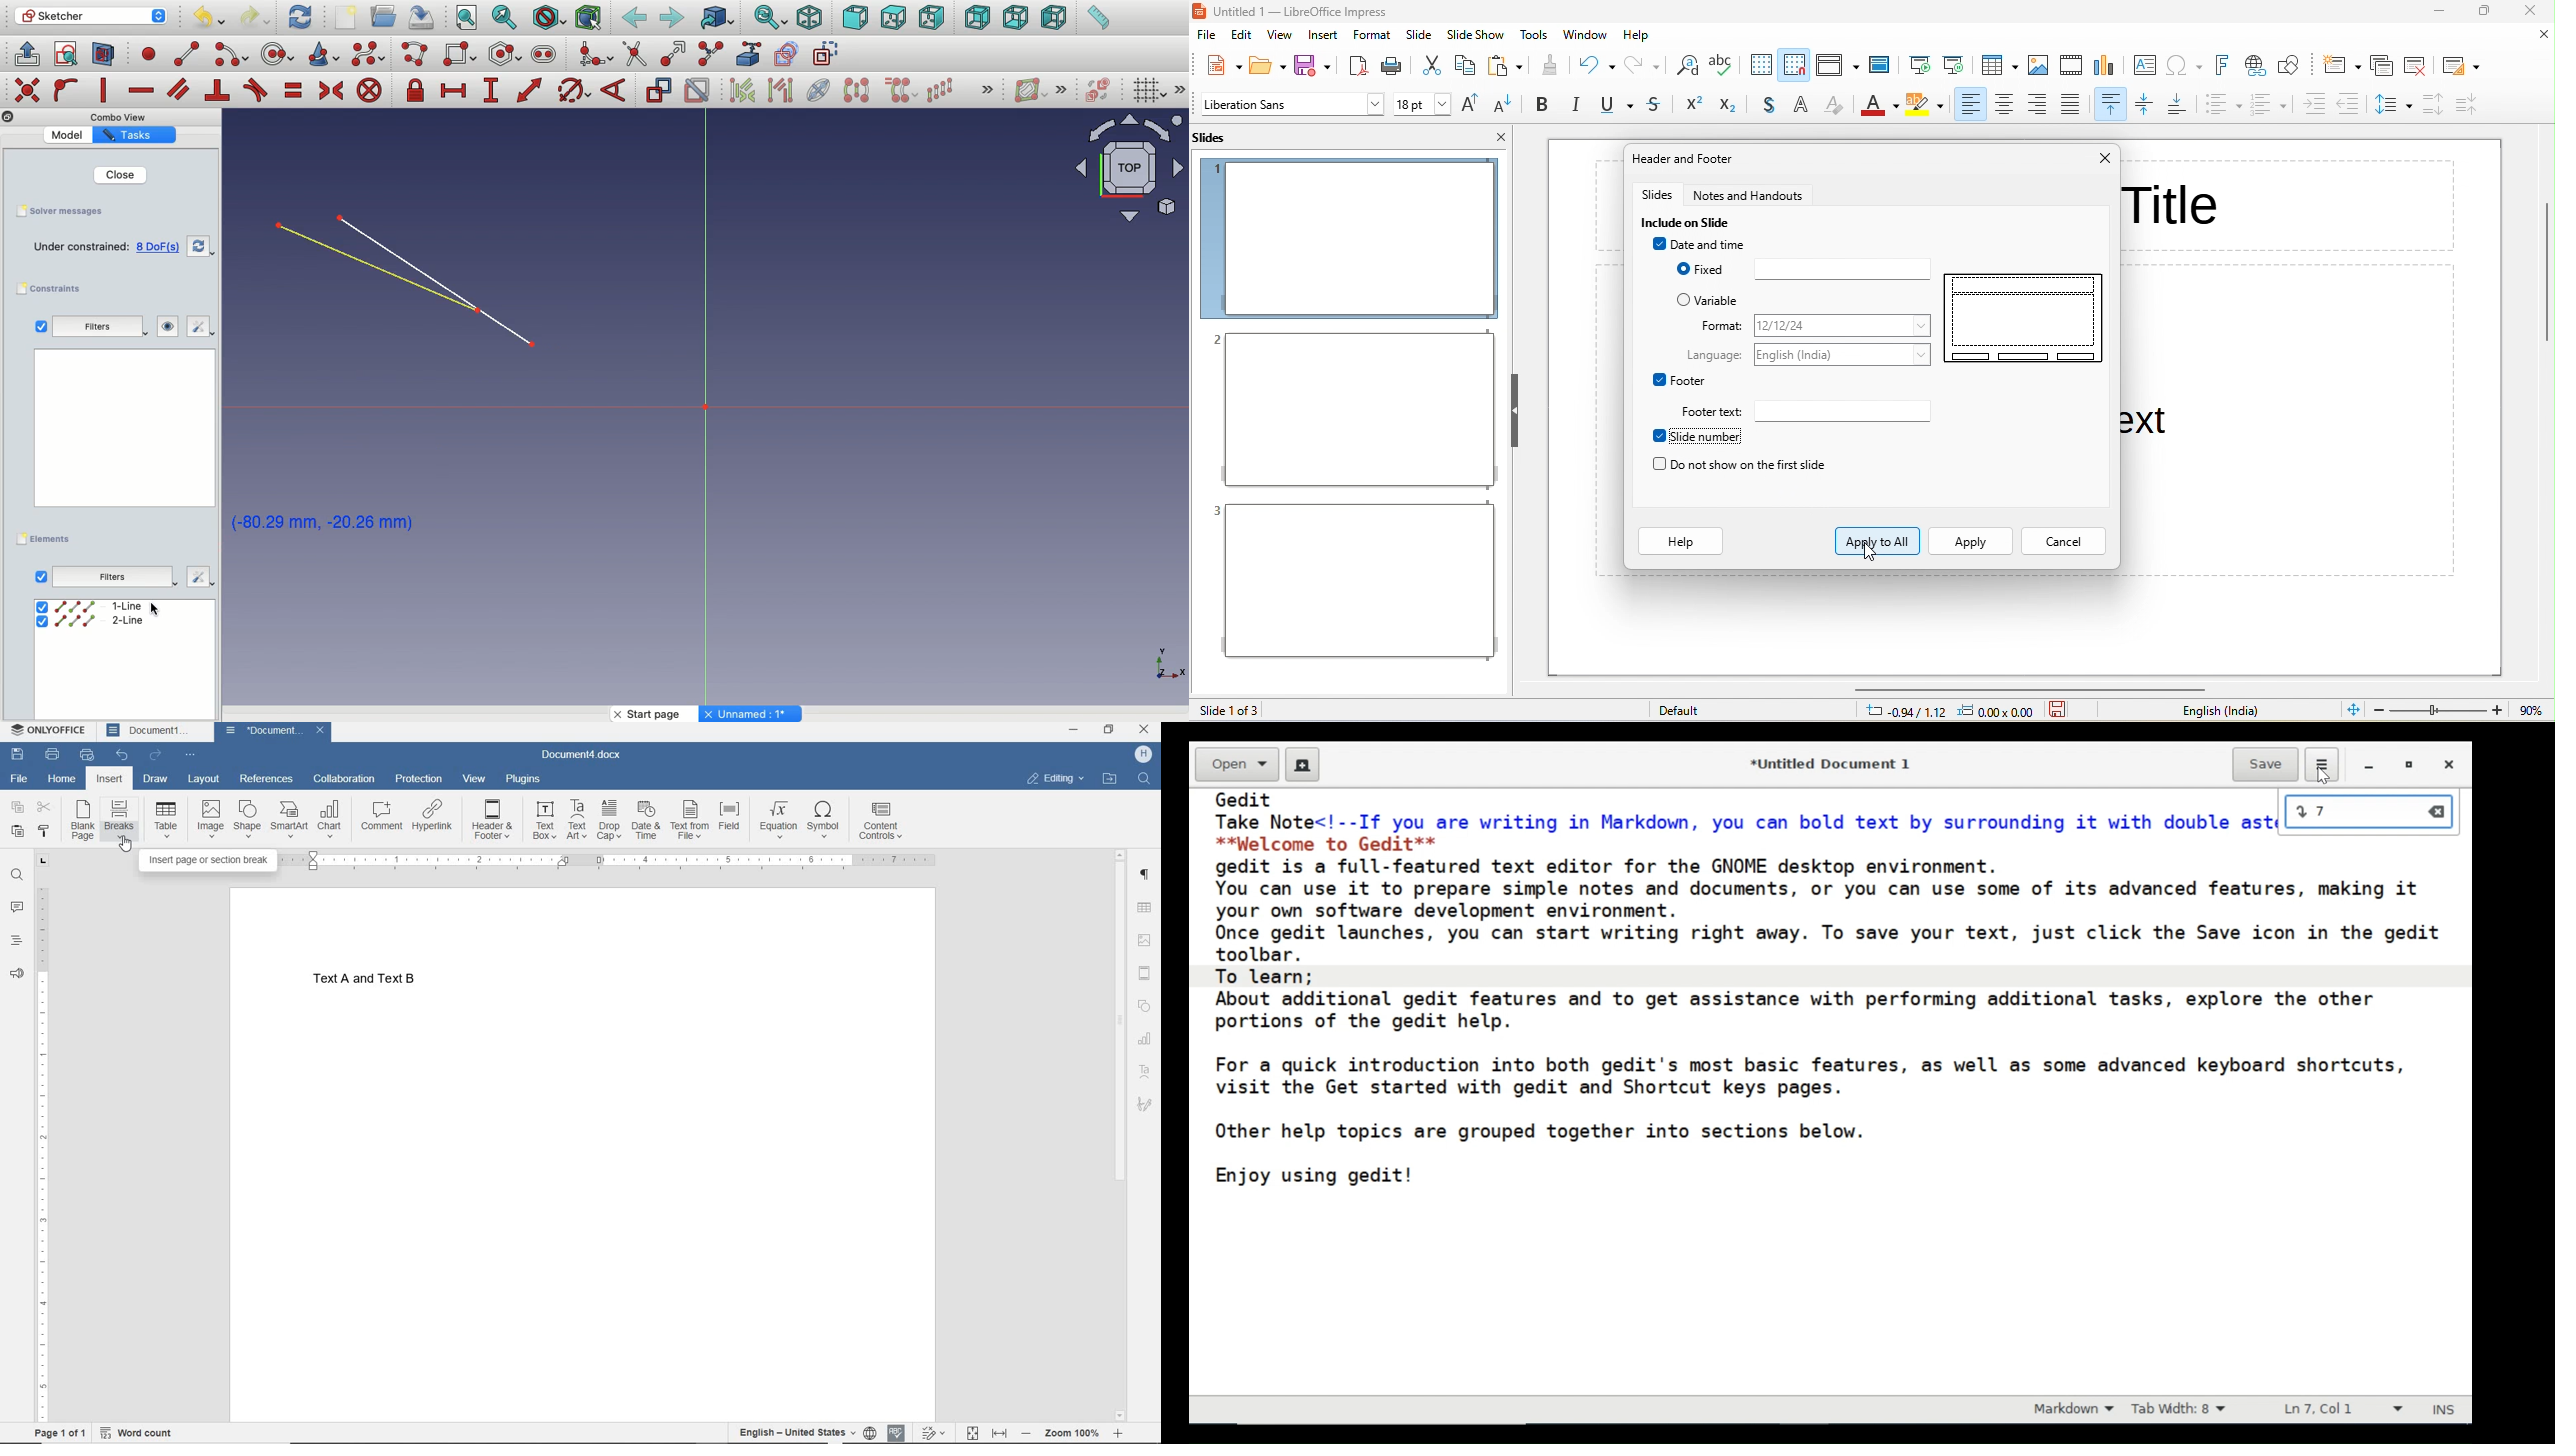 The image size is (2576, 1456). I want to click on Constrain perpendicular, so click(218, 91).